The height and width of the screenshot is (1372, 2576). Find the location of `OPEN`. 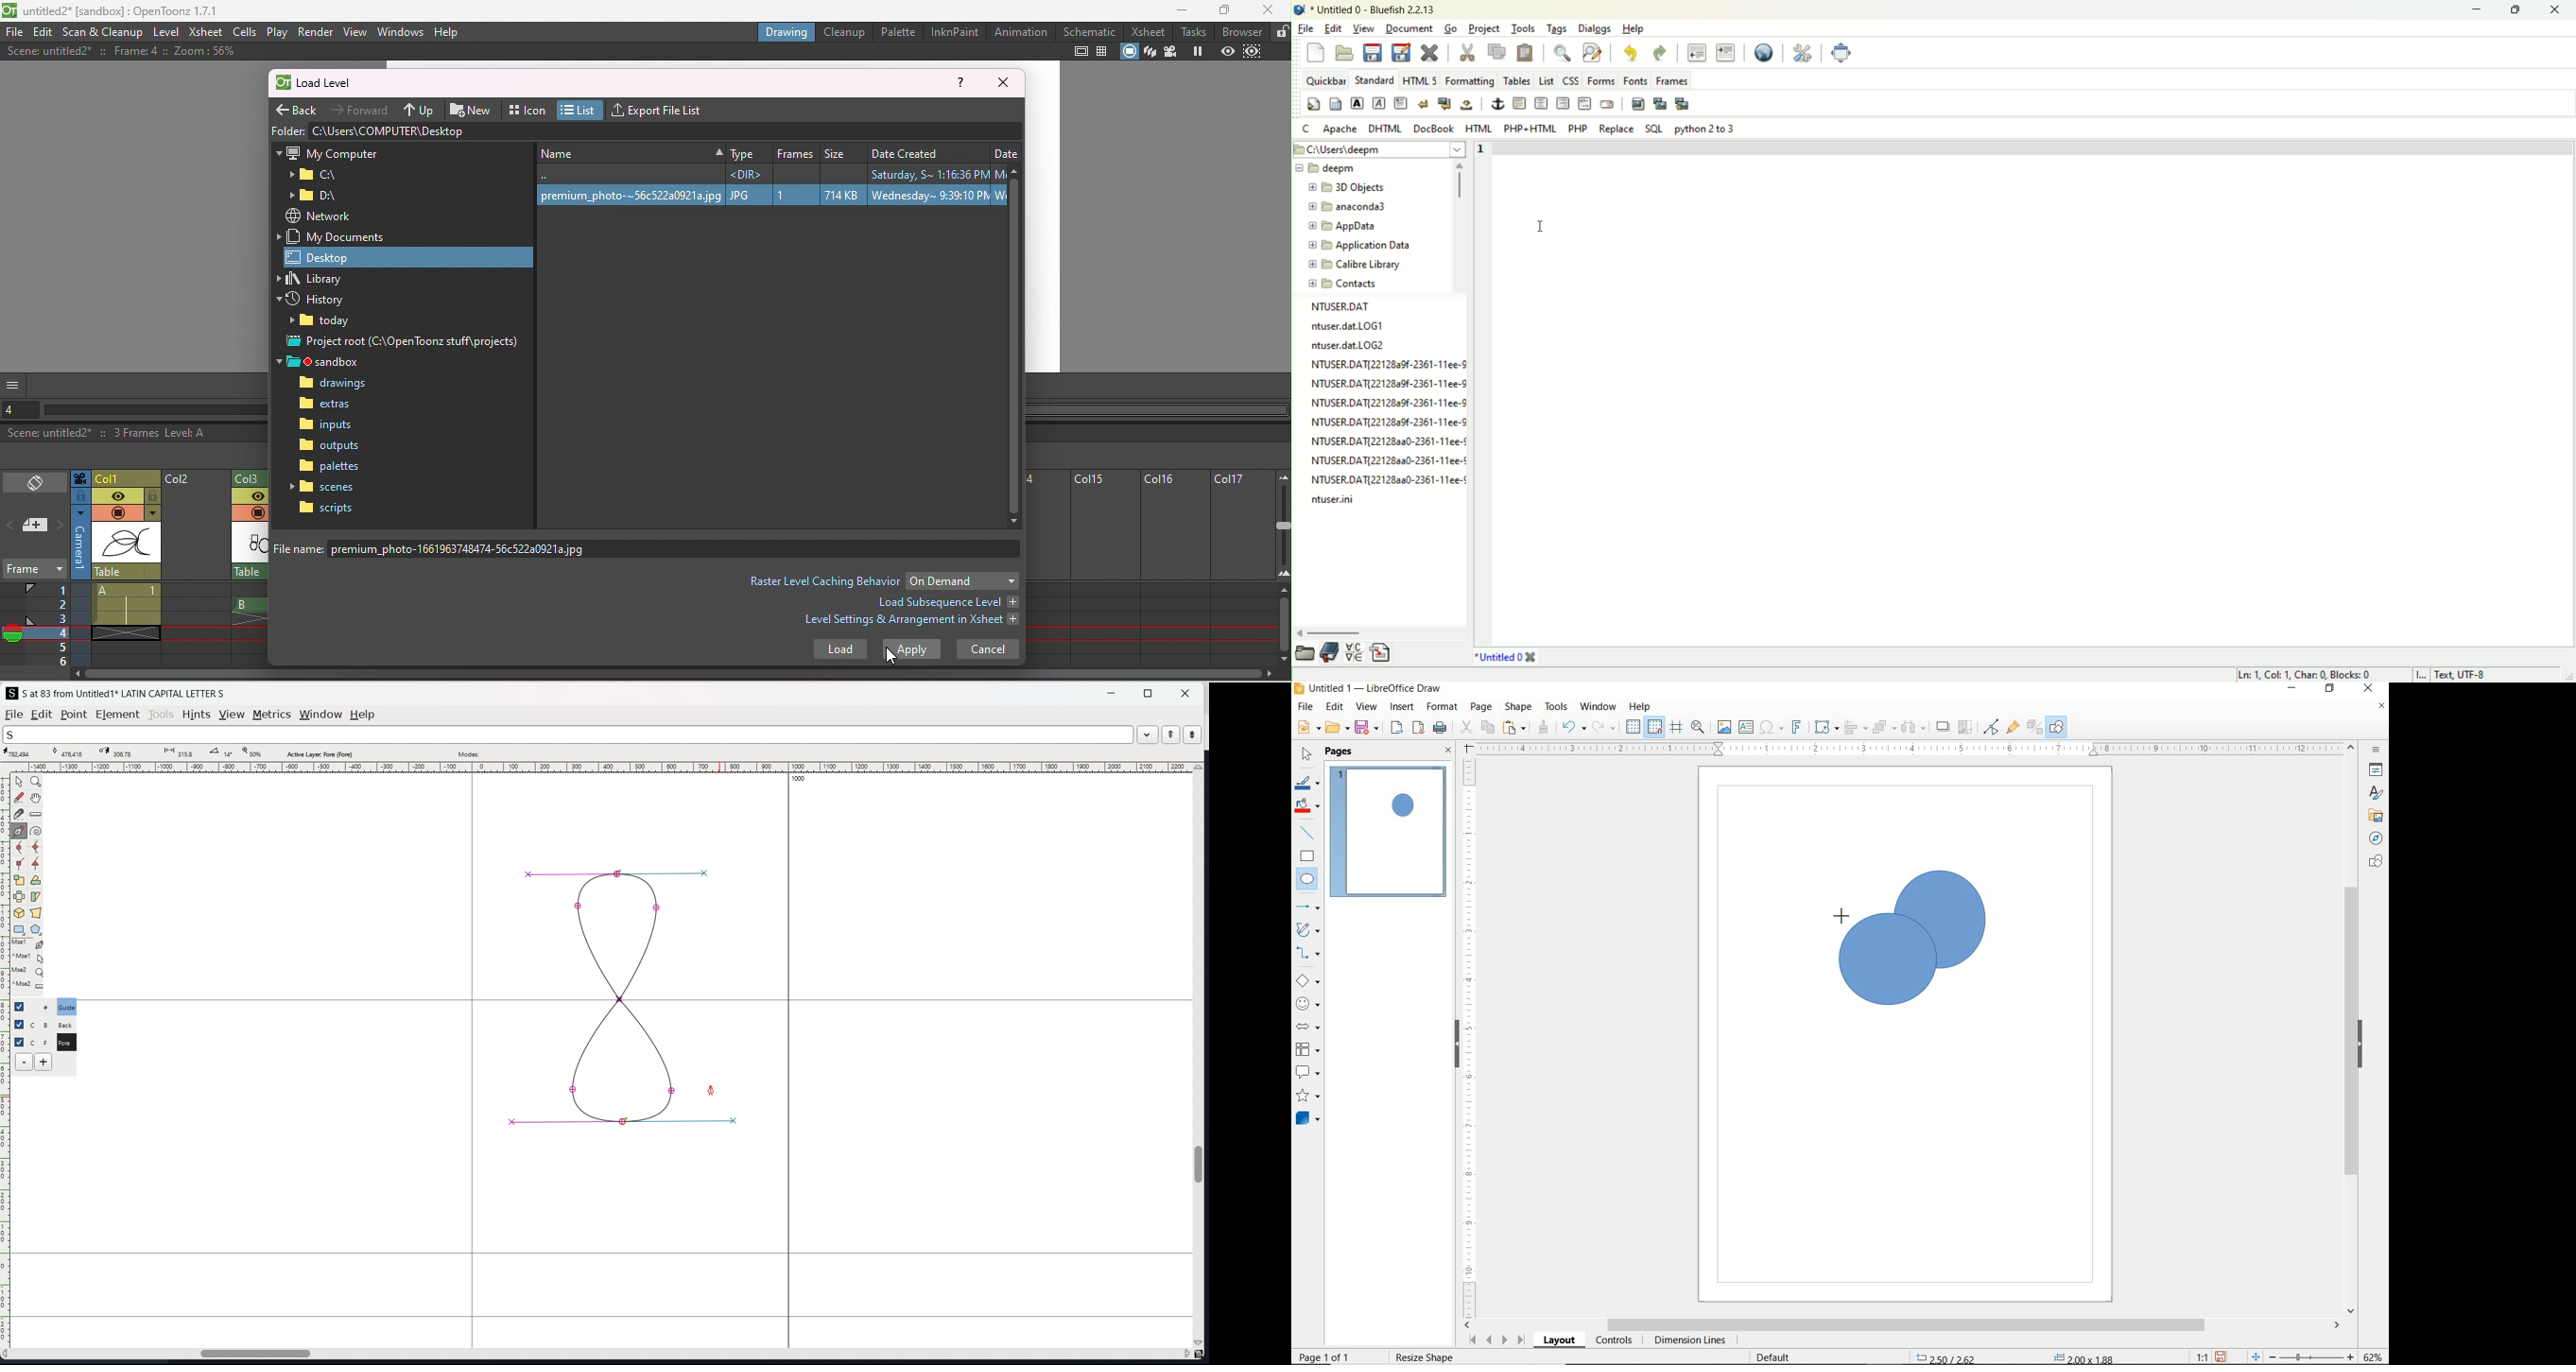

OPEN is located at coordinates (1337, 729).